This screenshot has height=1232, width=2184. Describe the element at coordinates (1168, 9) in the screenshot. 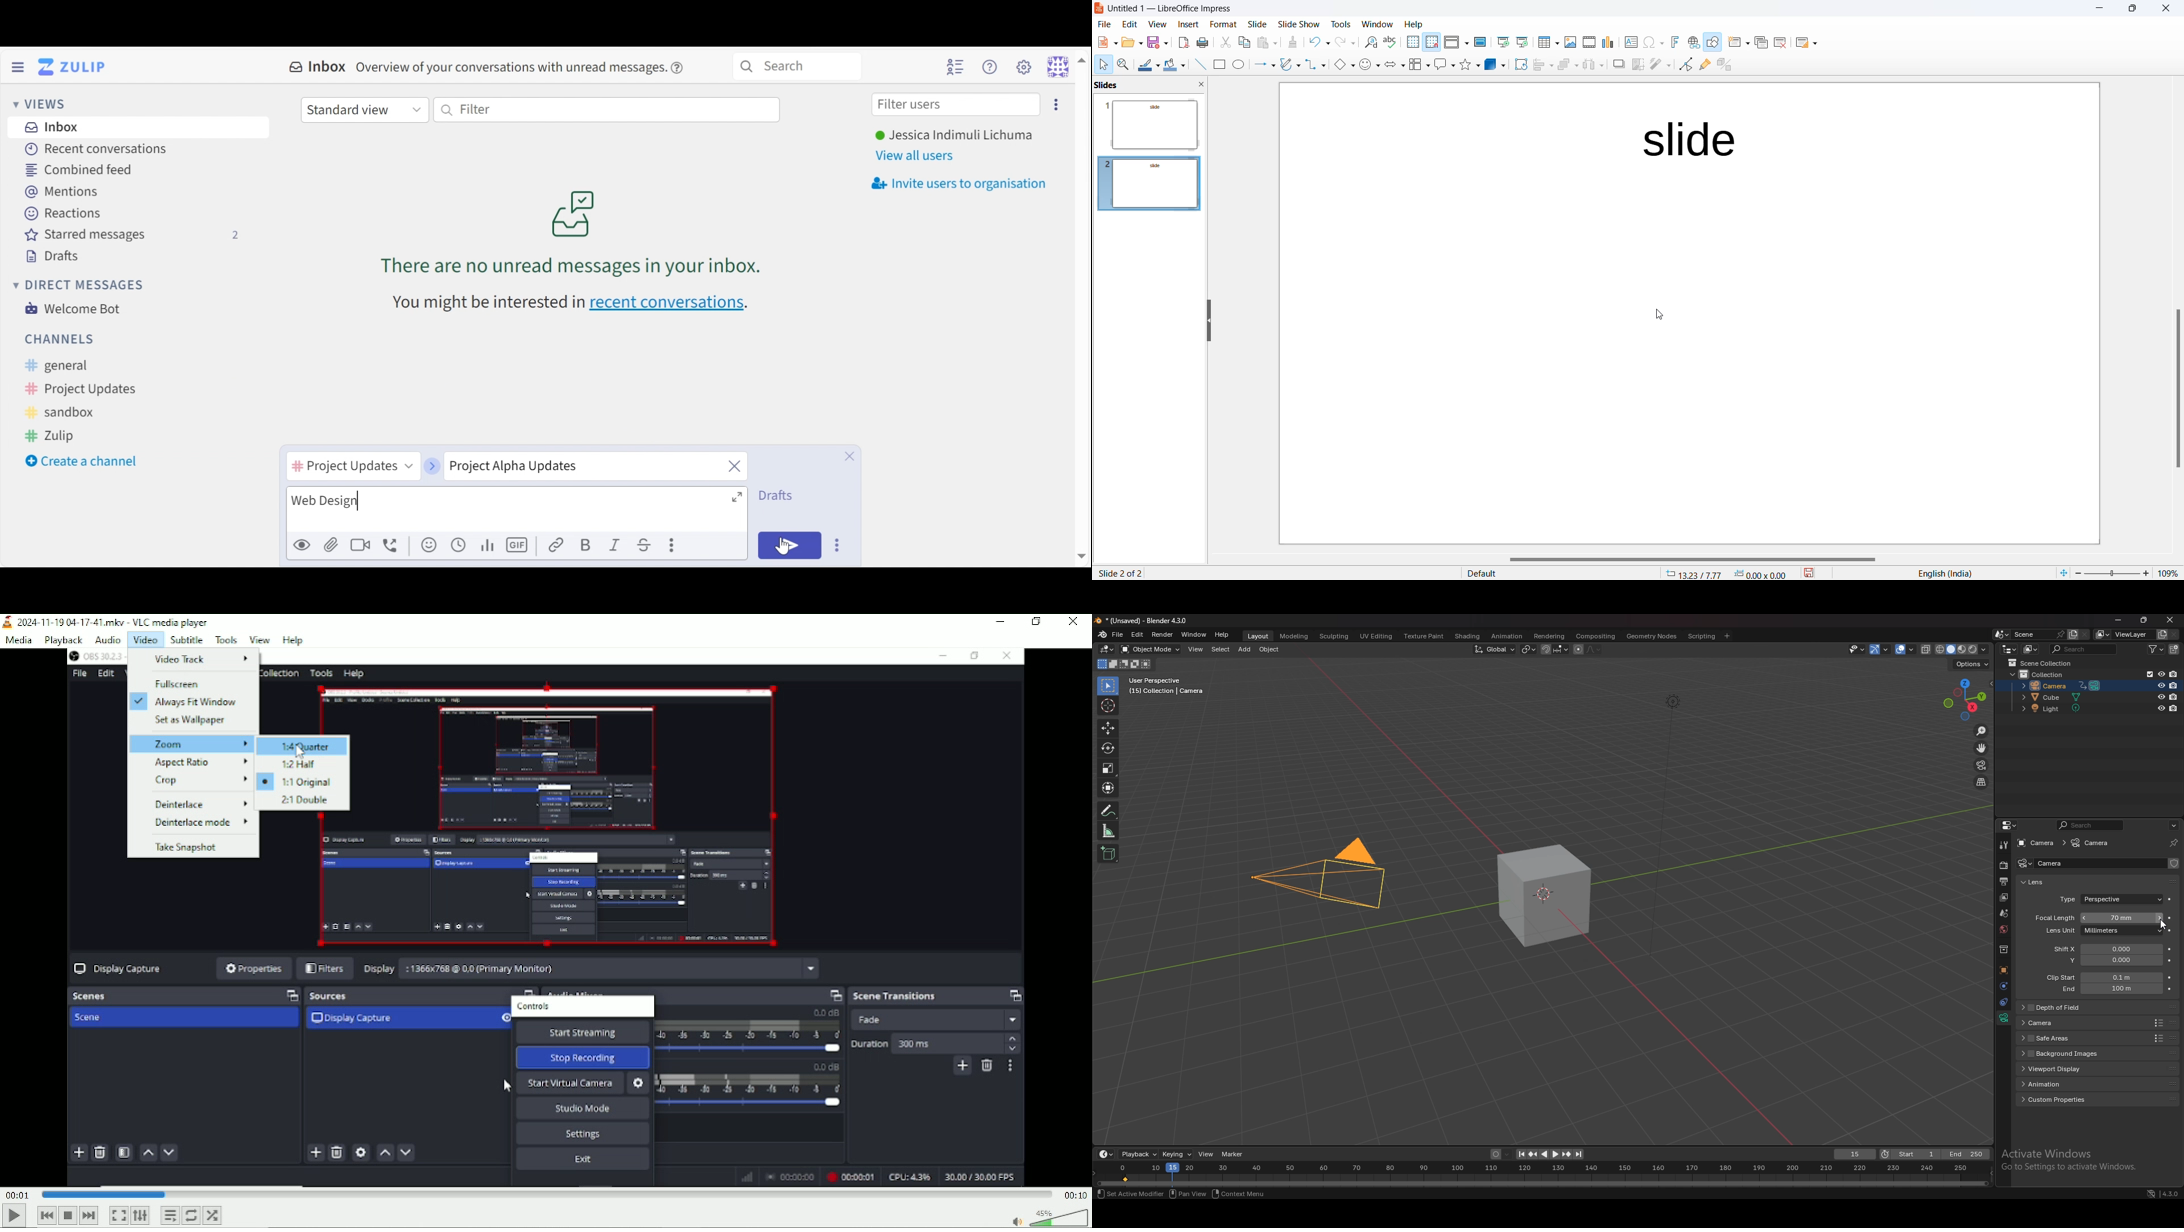

I see `current window: Untitled 1 — LibreOffice Impress` at that location.